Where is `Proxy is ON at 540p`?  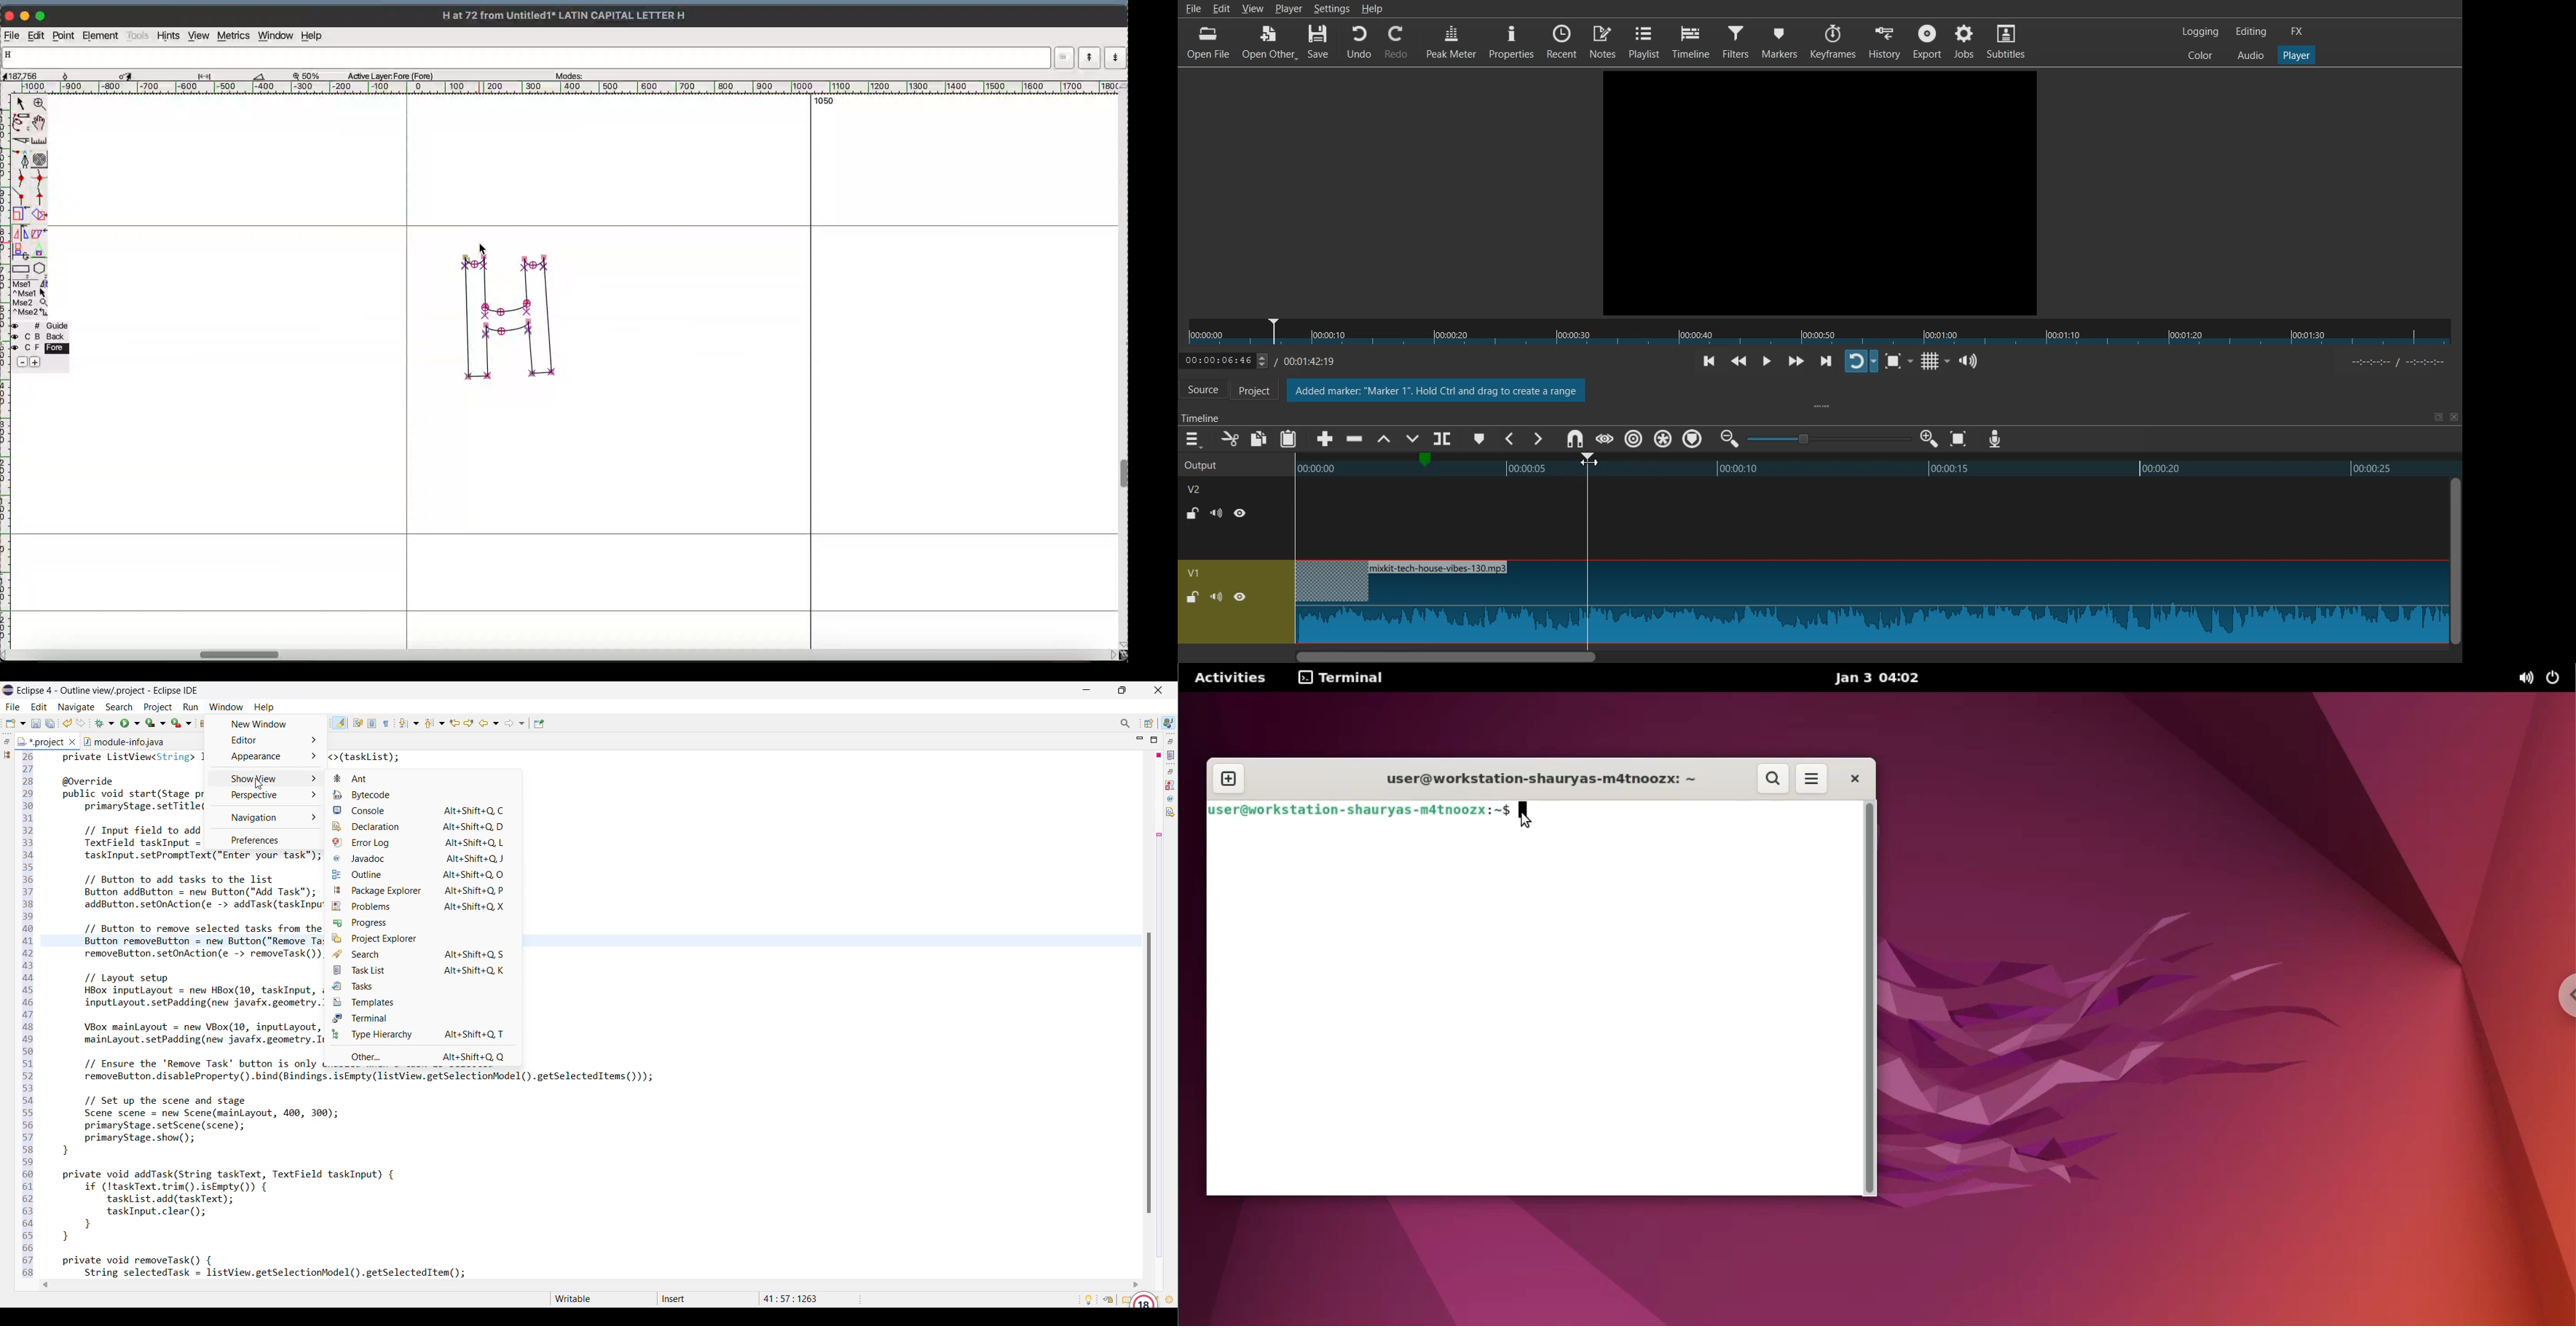
Proxy is ON at 540p is located at coordinates (1437, 392).